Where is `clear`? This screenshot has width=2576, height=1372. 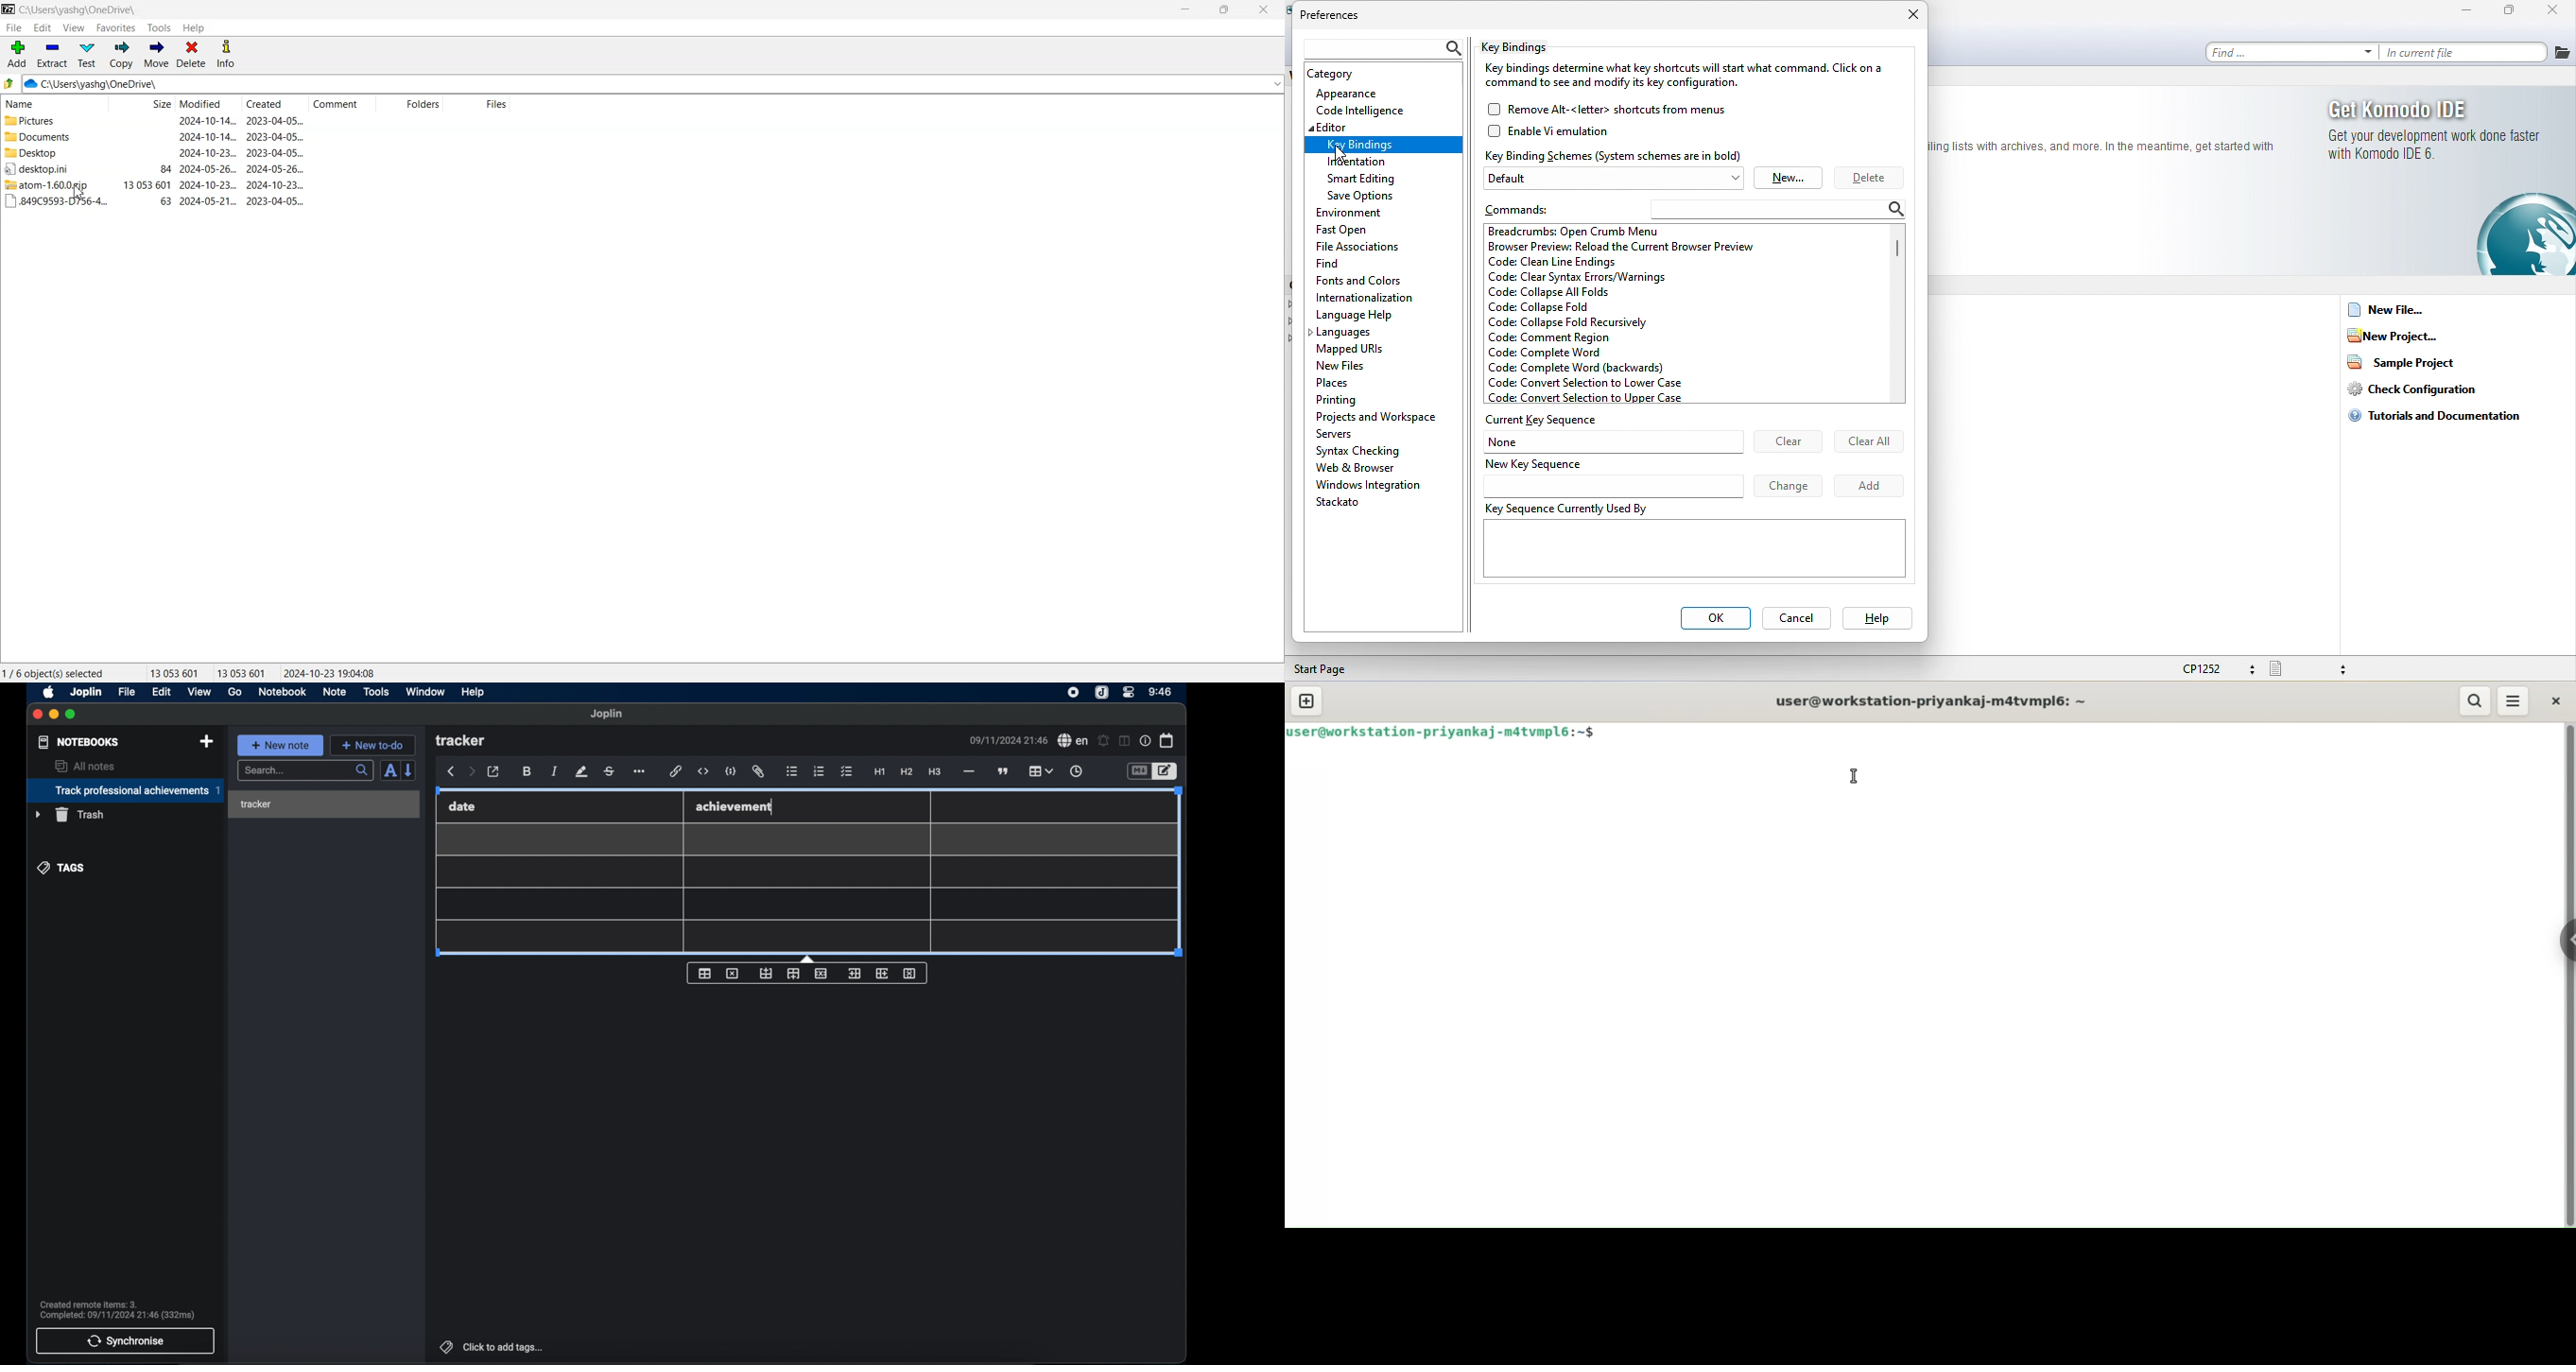 clear is located at coordinates (1788, 442).